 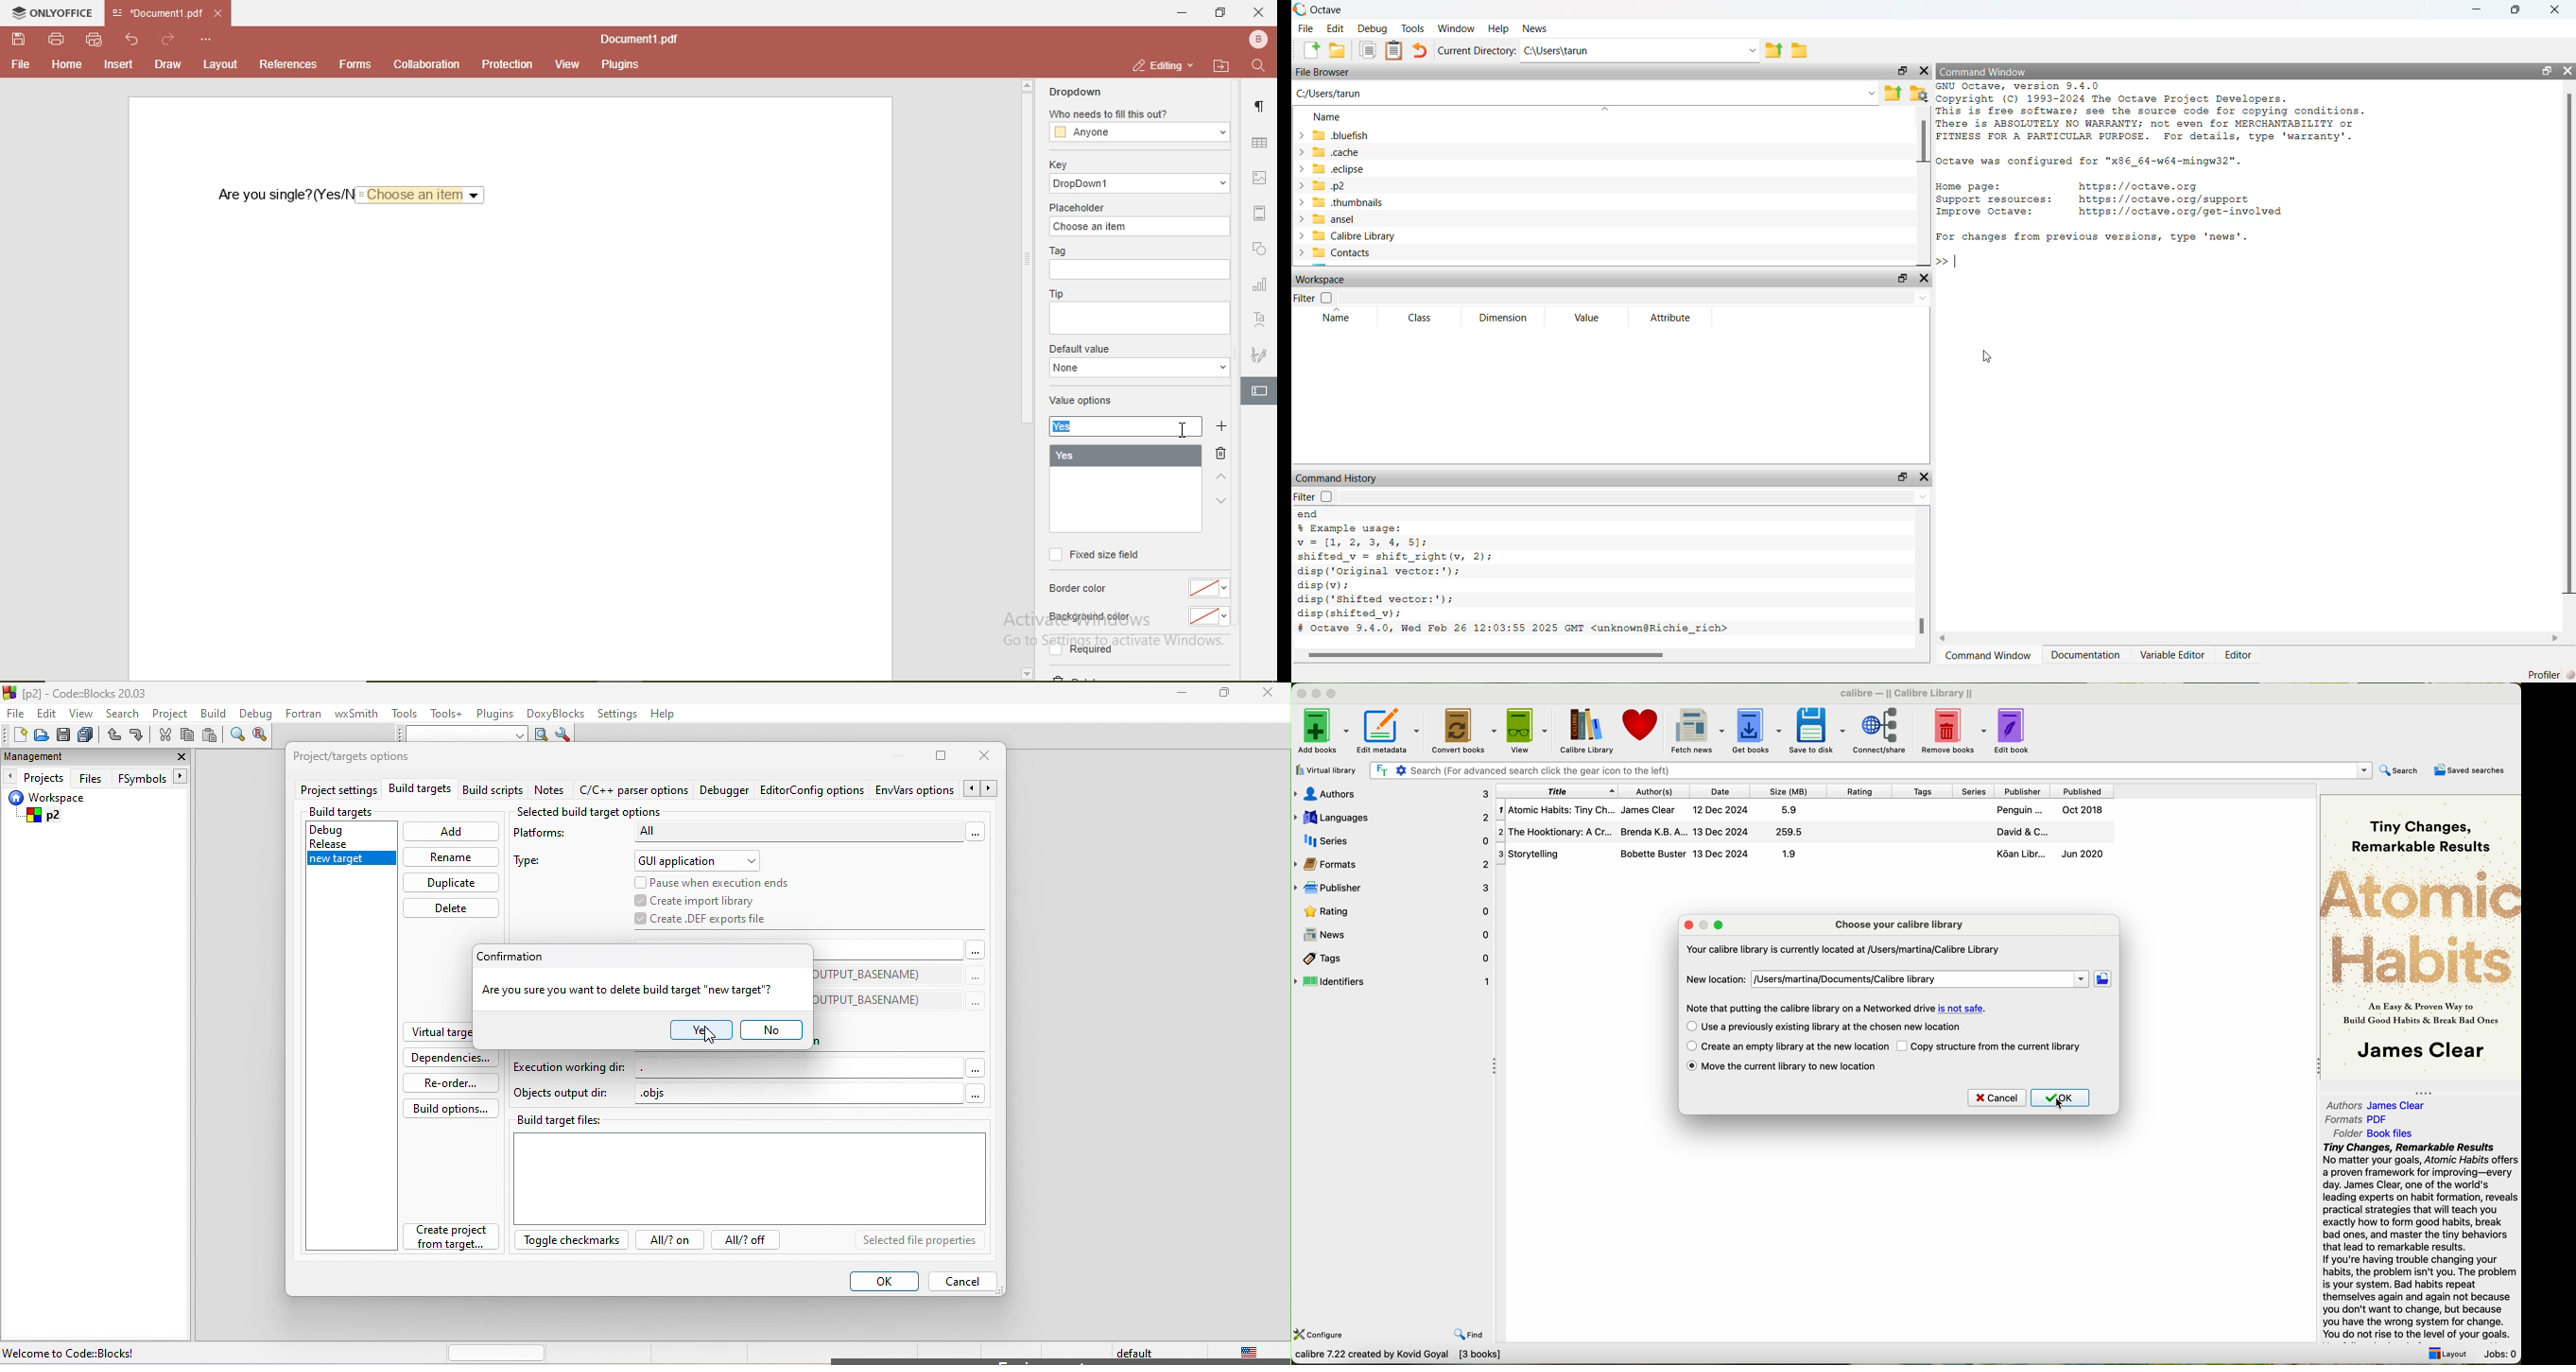 What do you see at coordinates (450, 715) in the screenshot?
I see `tools++` at bounding box center [450, 715].